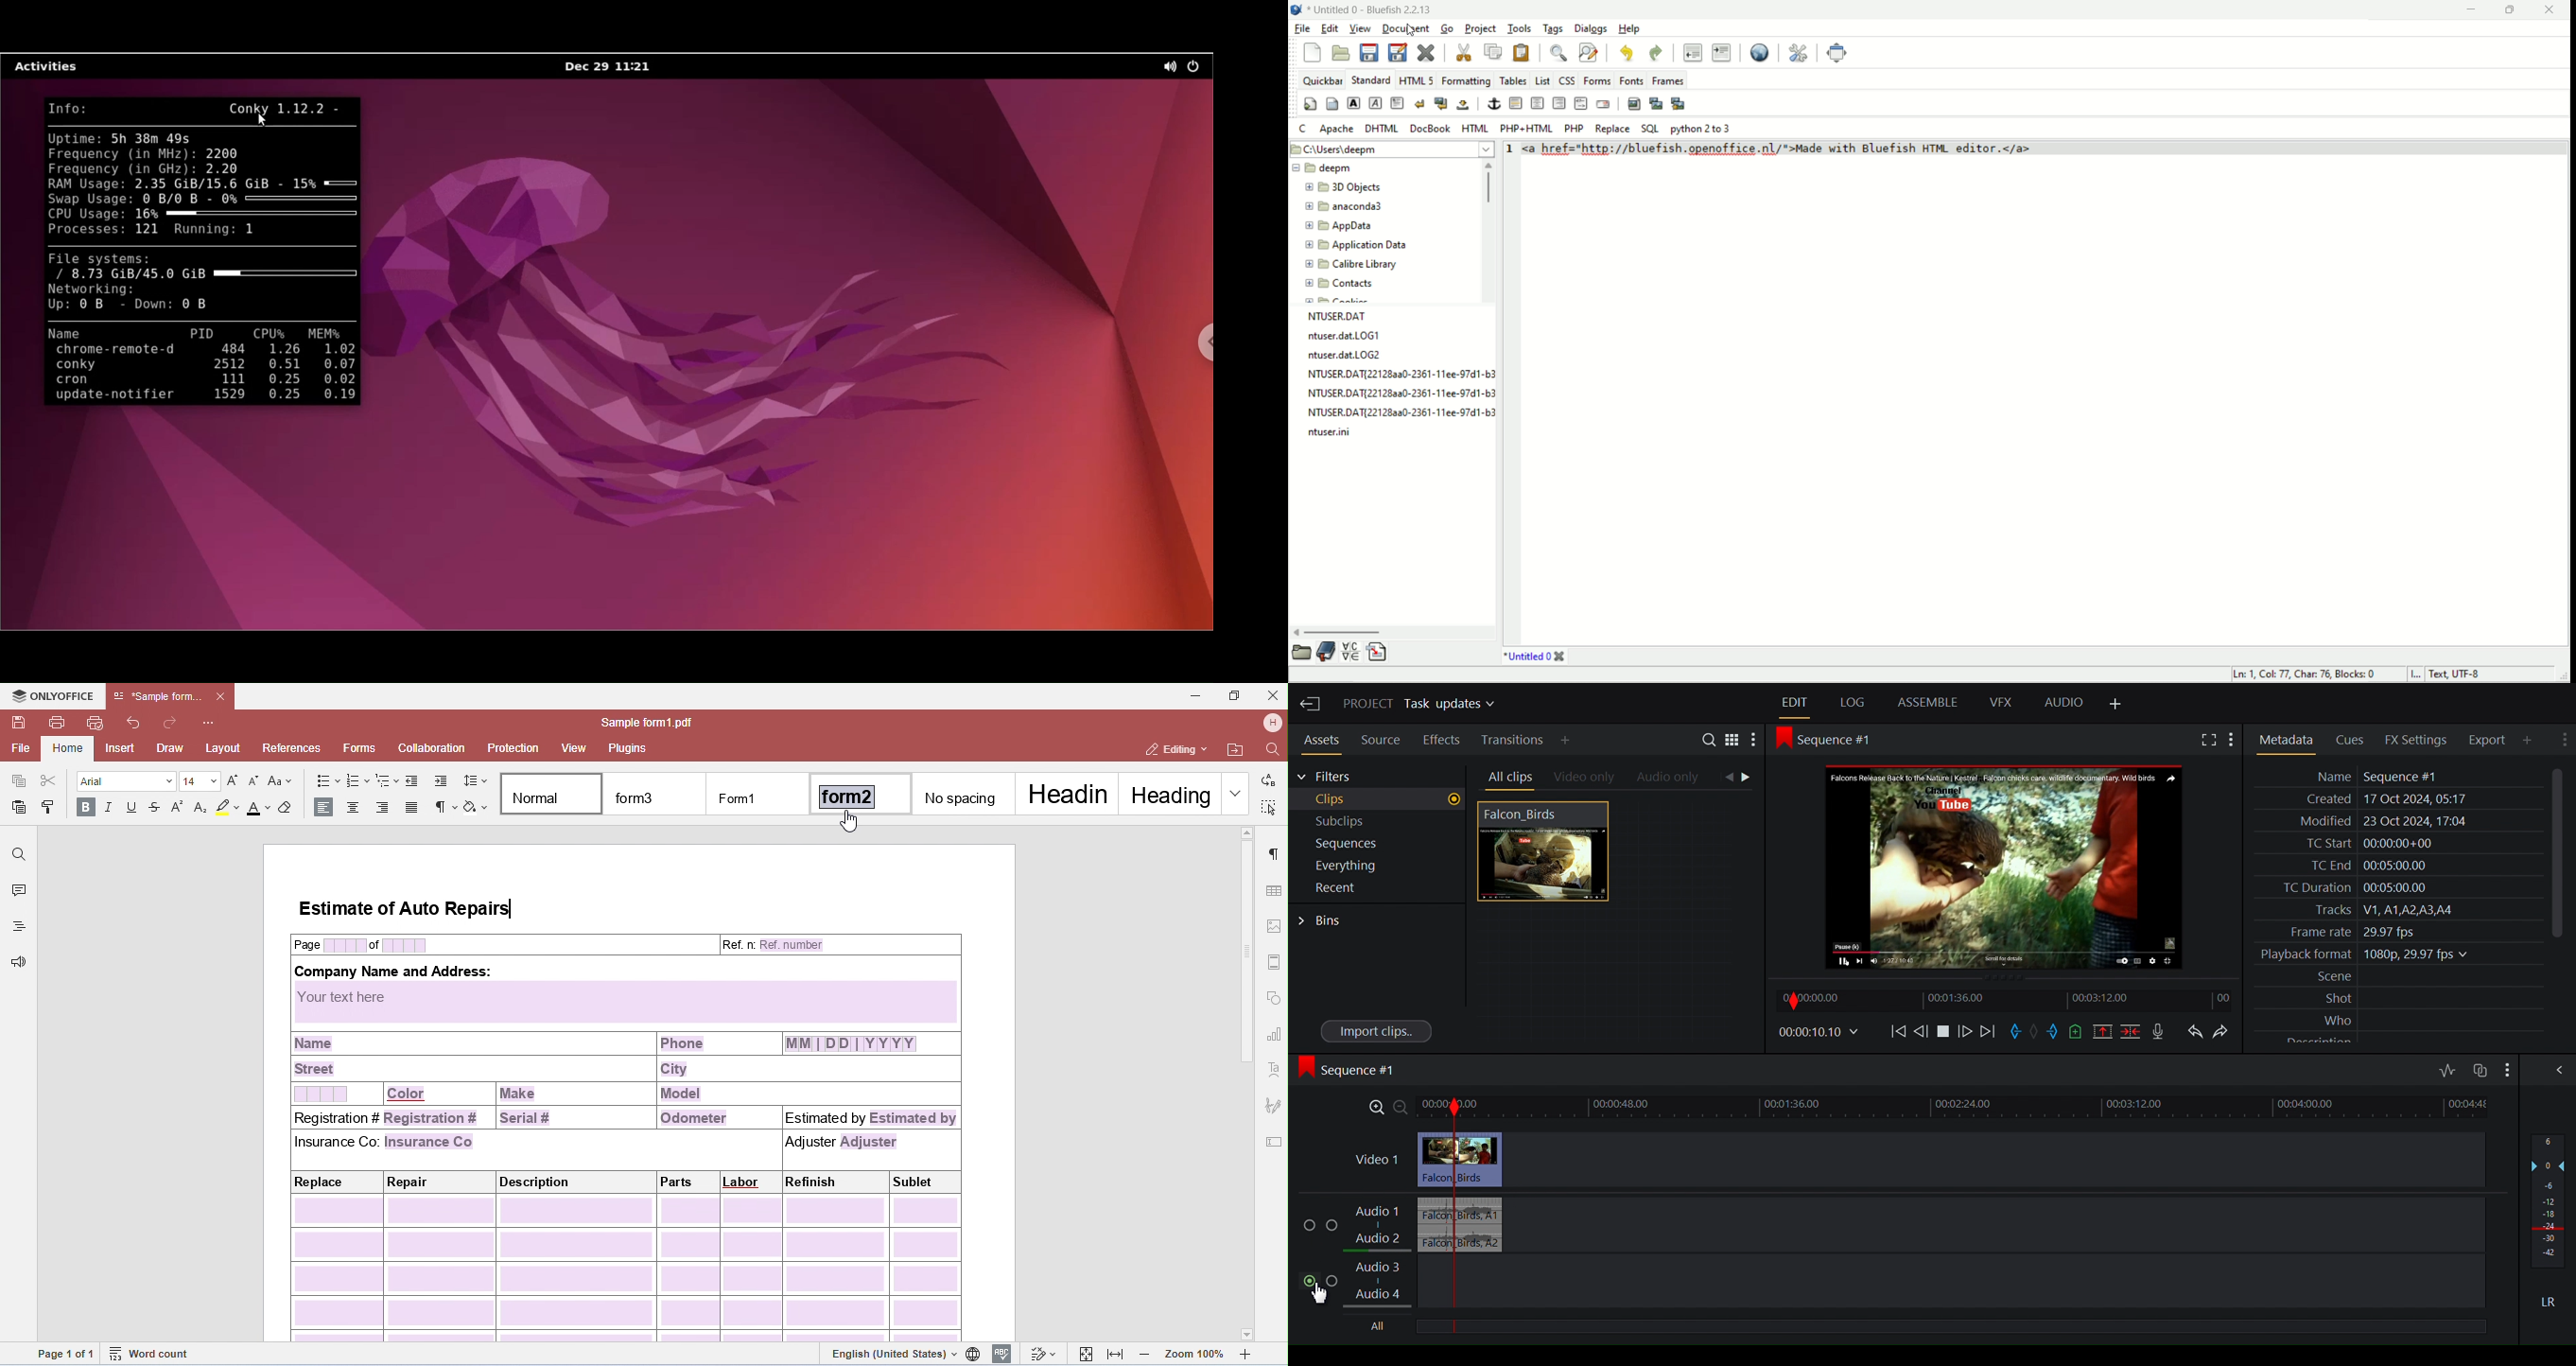  I want to click on Audio output level dB, so click(2549, 1201).